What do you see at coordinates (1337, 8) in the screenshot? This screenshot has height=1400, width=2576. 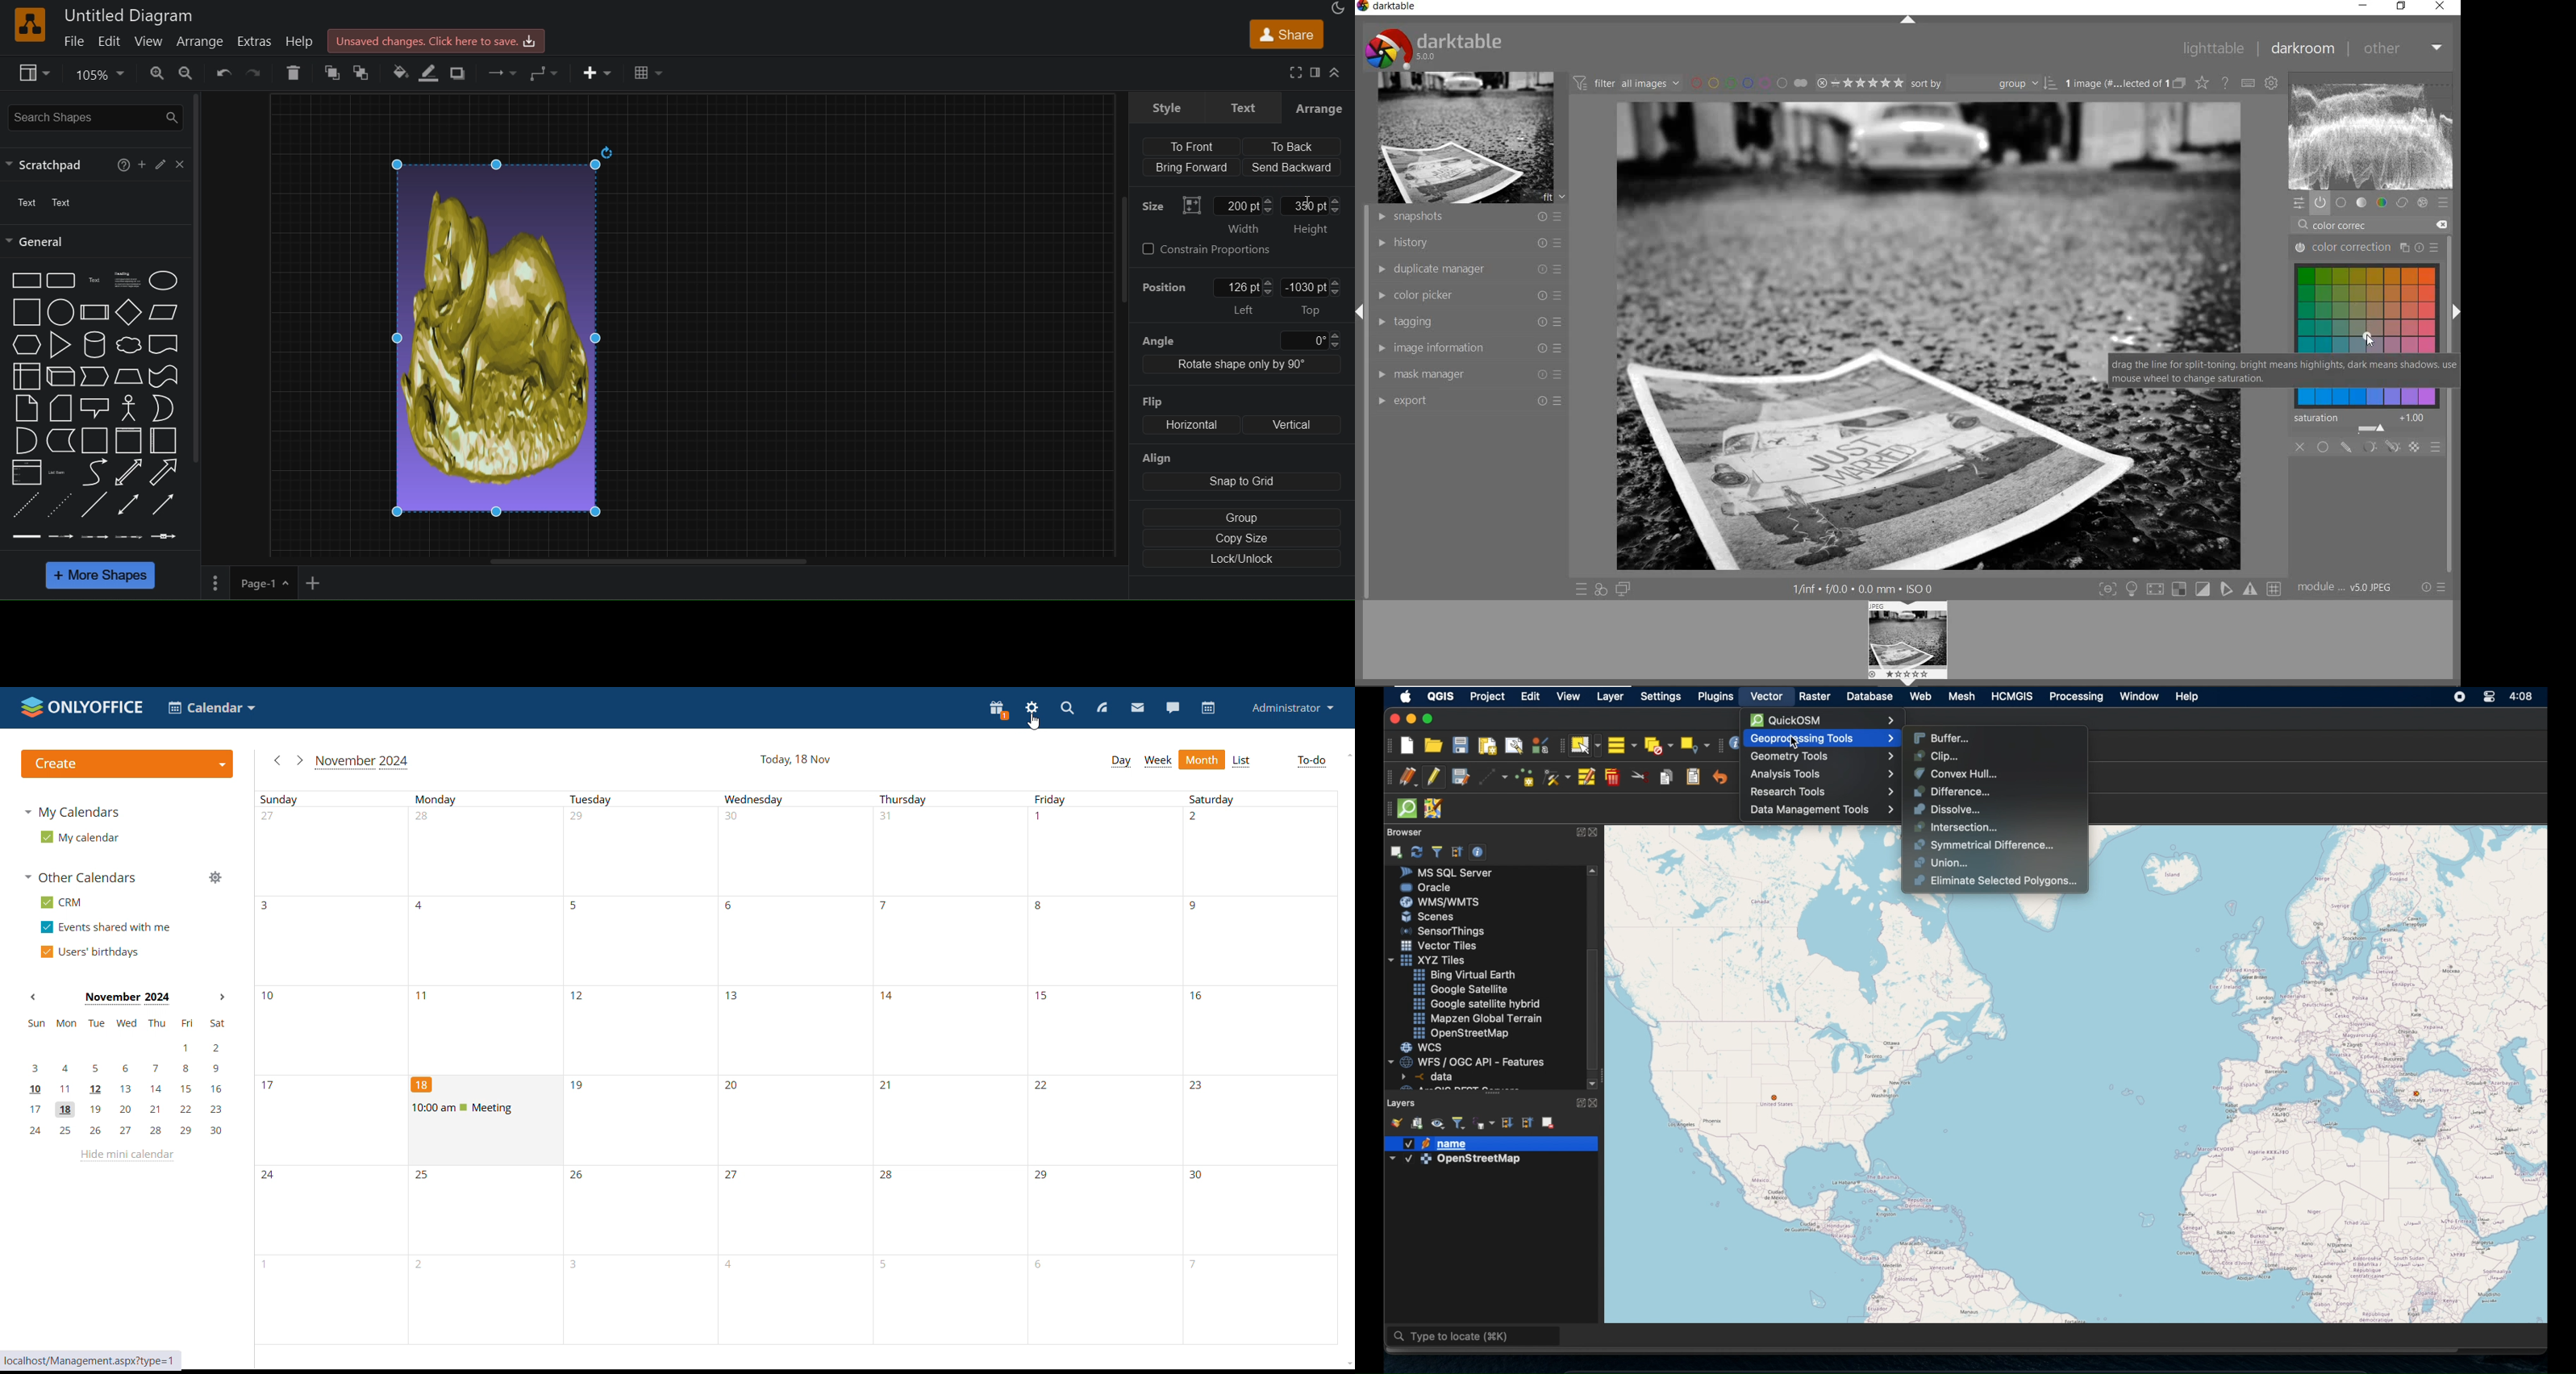 I see `Appearance` at bounding box center [1337, 8].